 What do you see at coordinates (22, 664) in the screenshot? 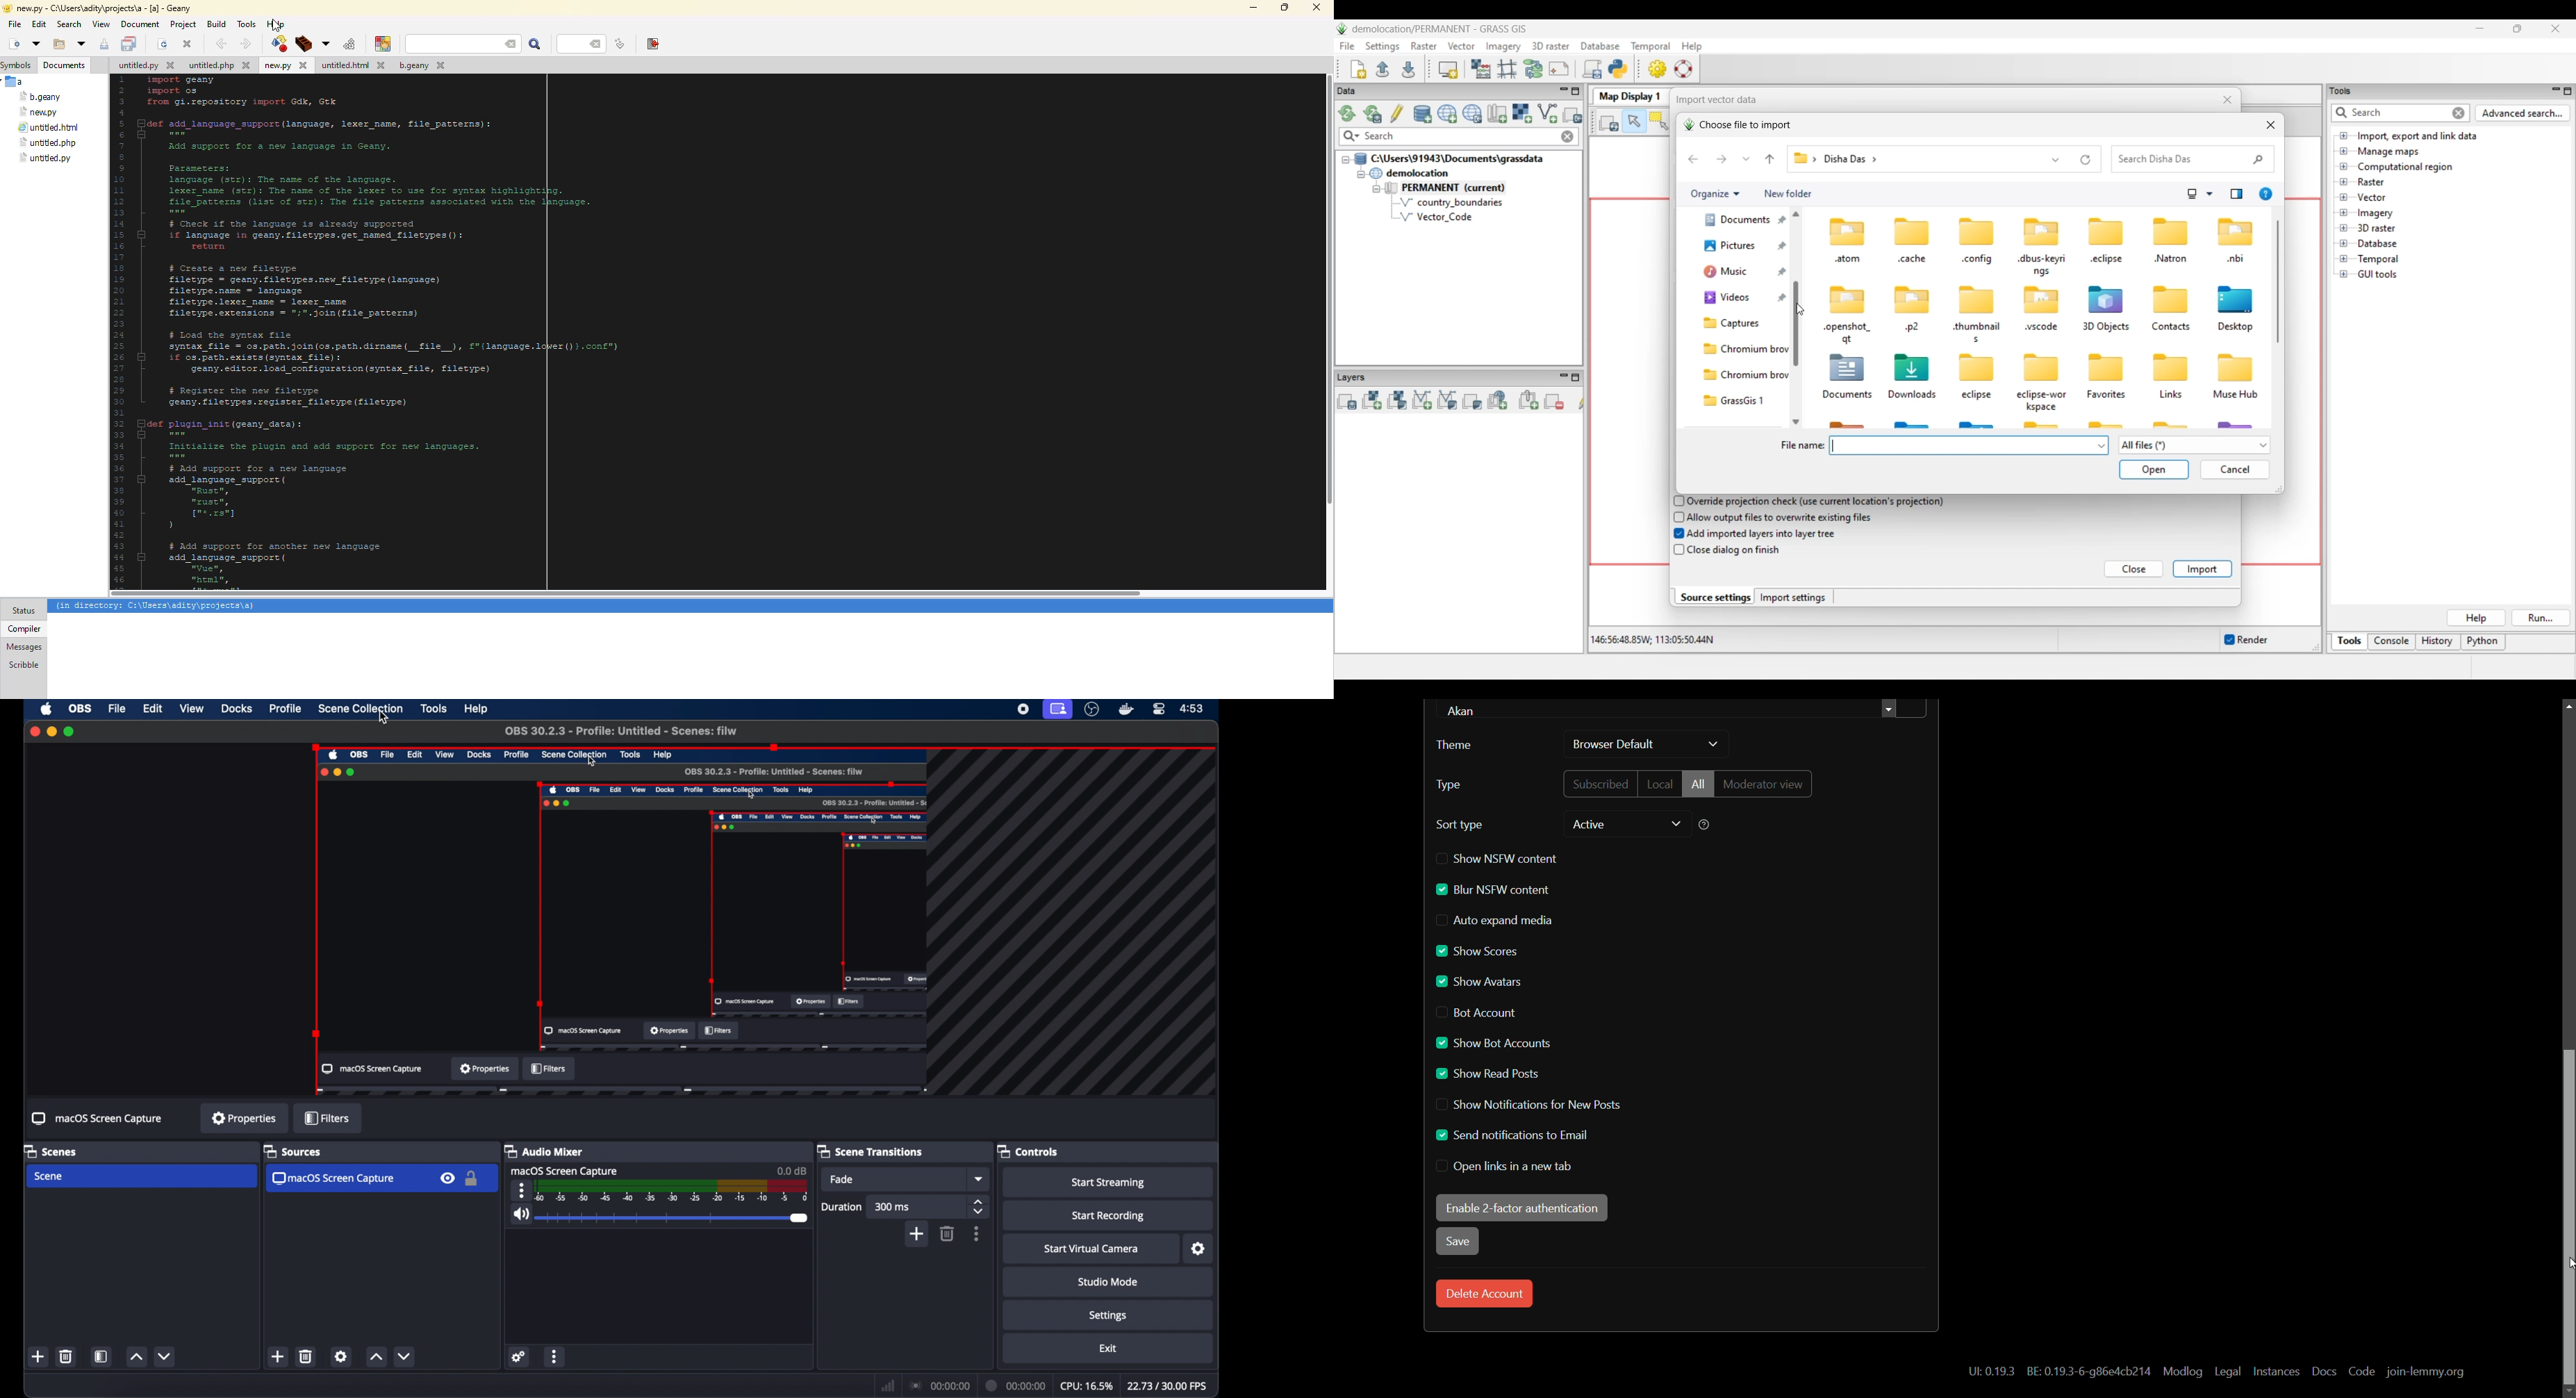
I see `scribble` at bounding box center [22, 664].